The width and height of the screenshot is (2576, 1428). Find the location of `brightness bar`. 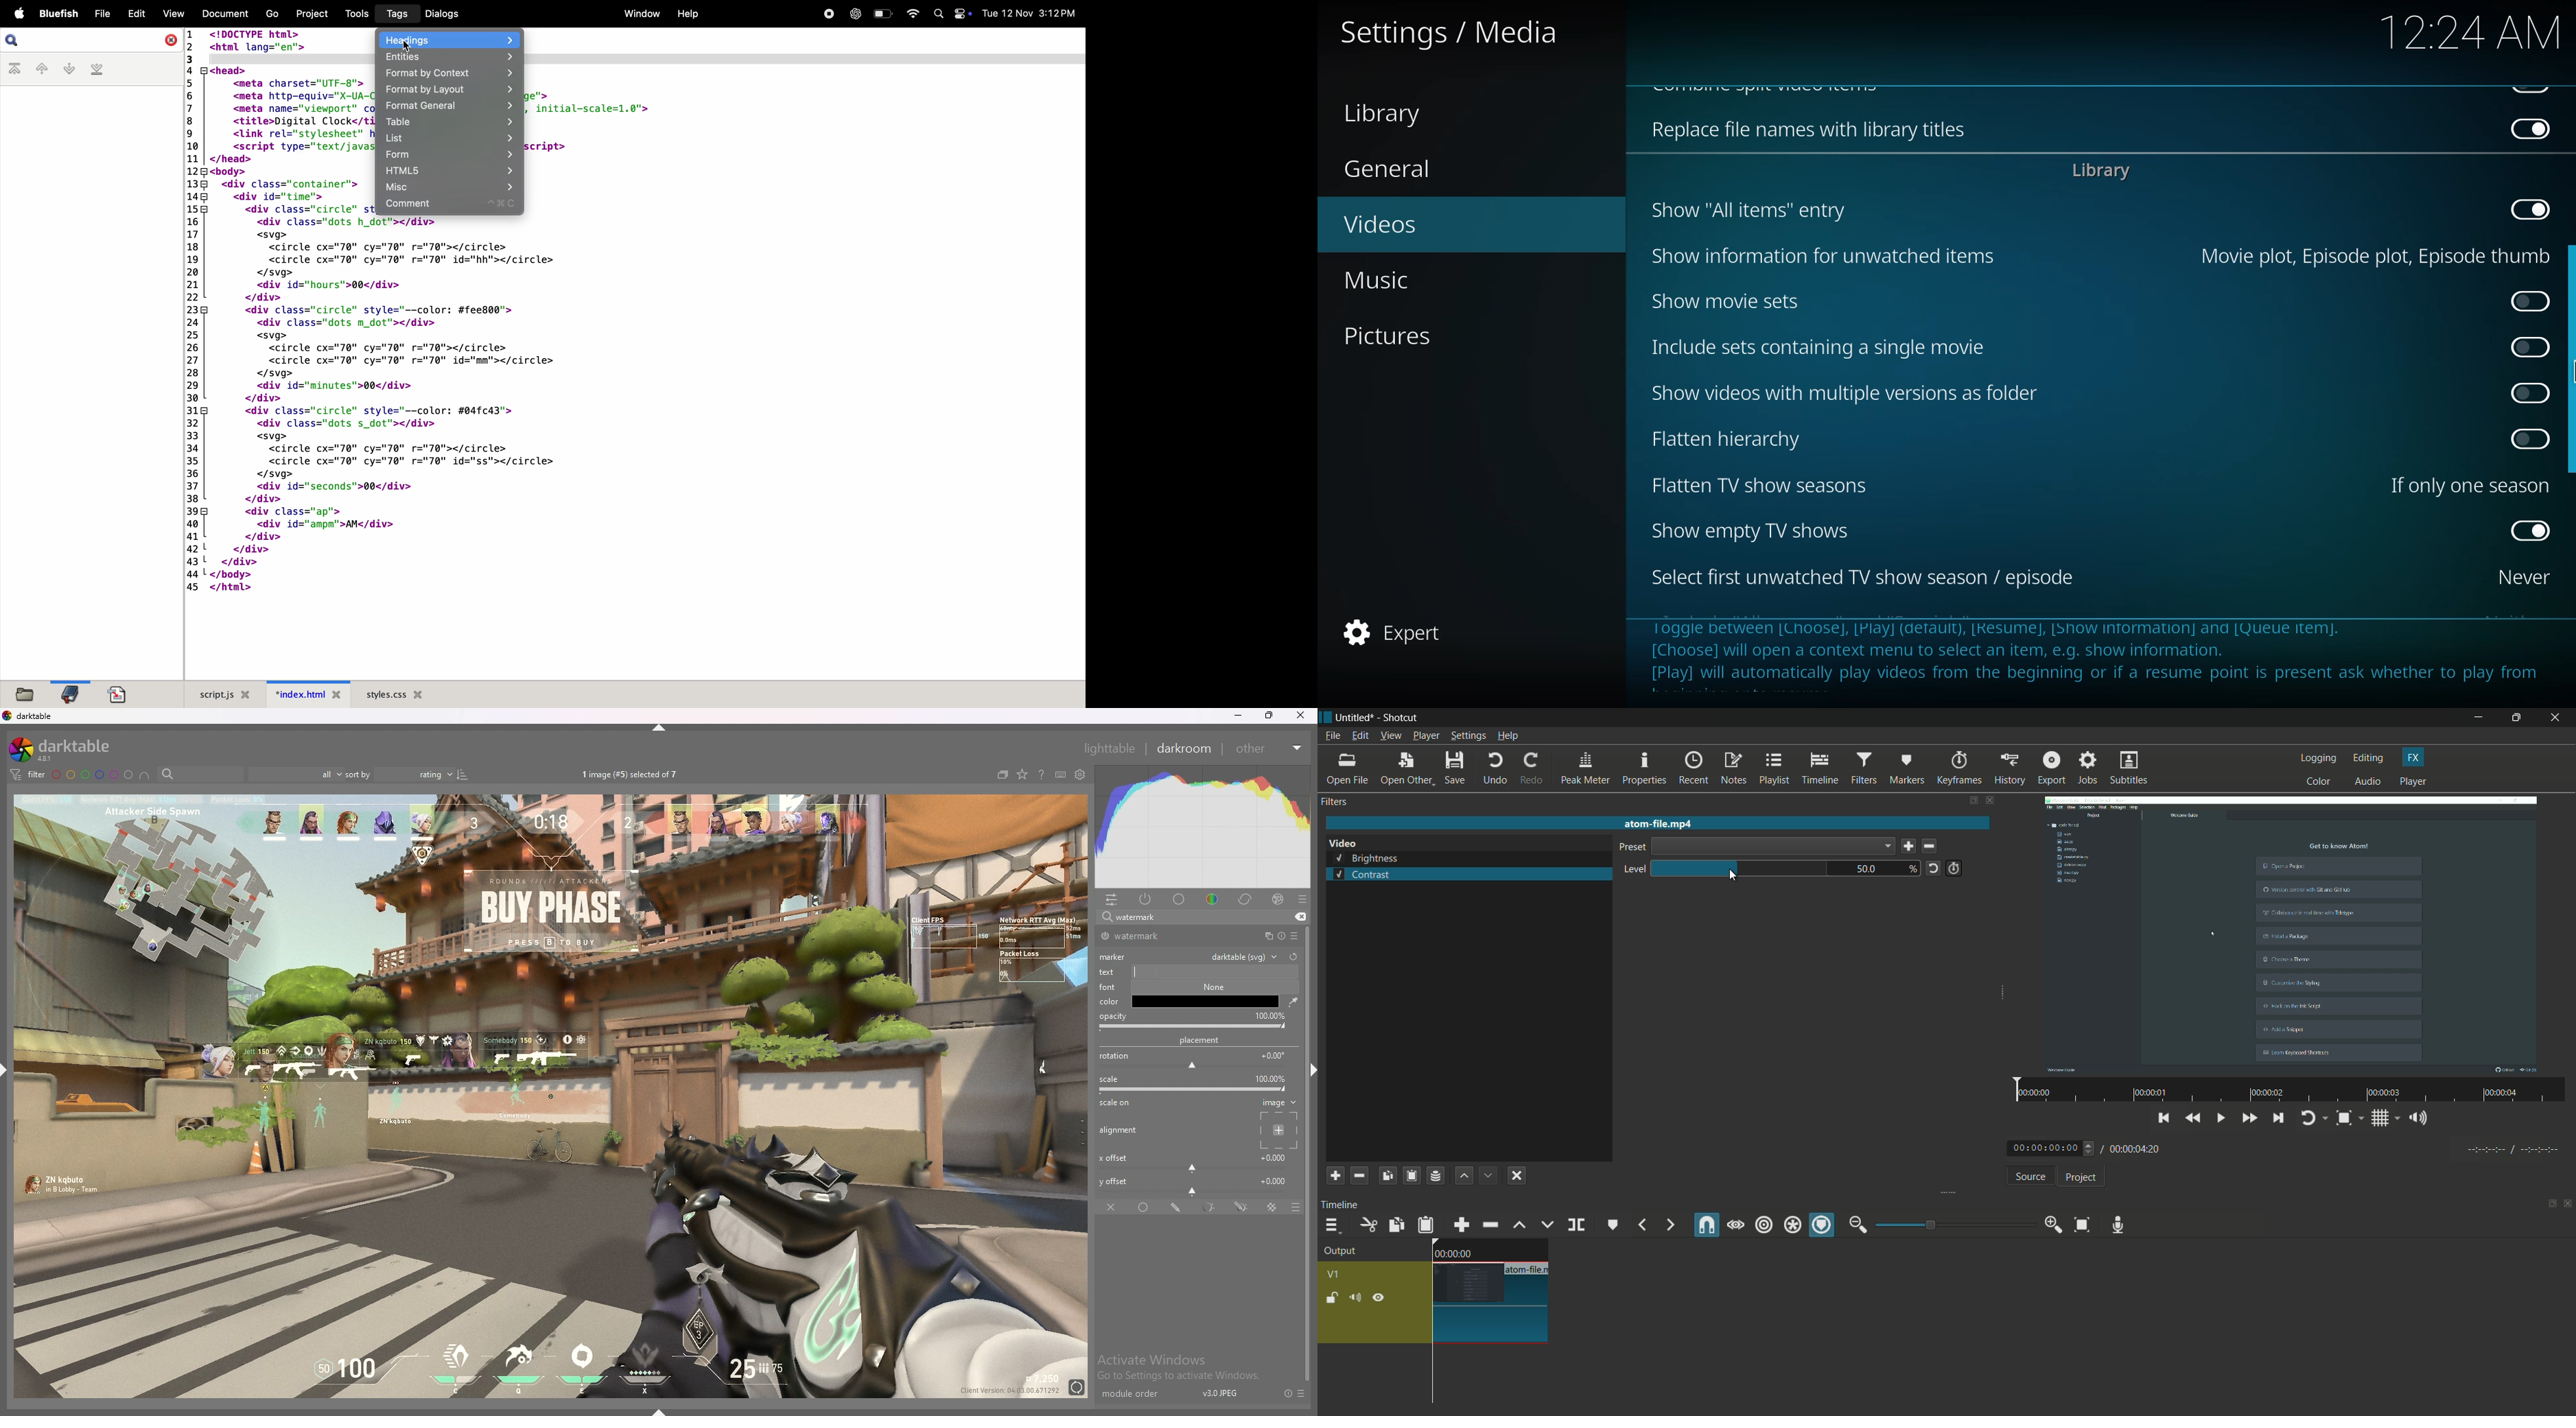

brightness bar is located at coordinates (1741, 868).